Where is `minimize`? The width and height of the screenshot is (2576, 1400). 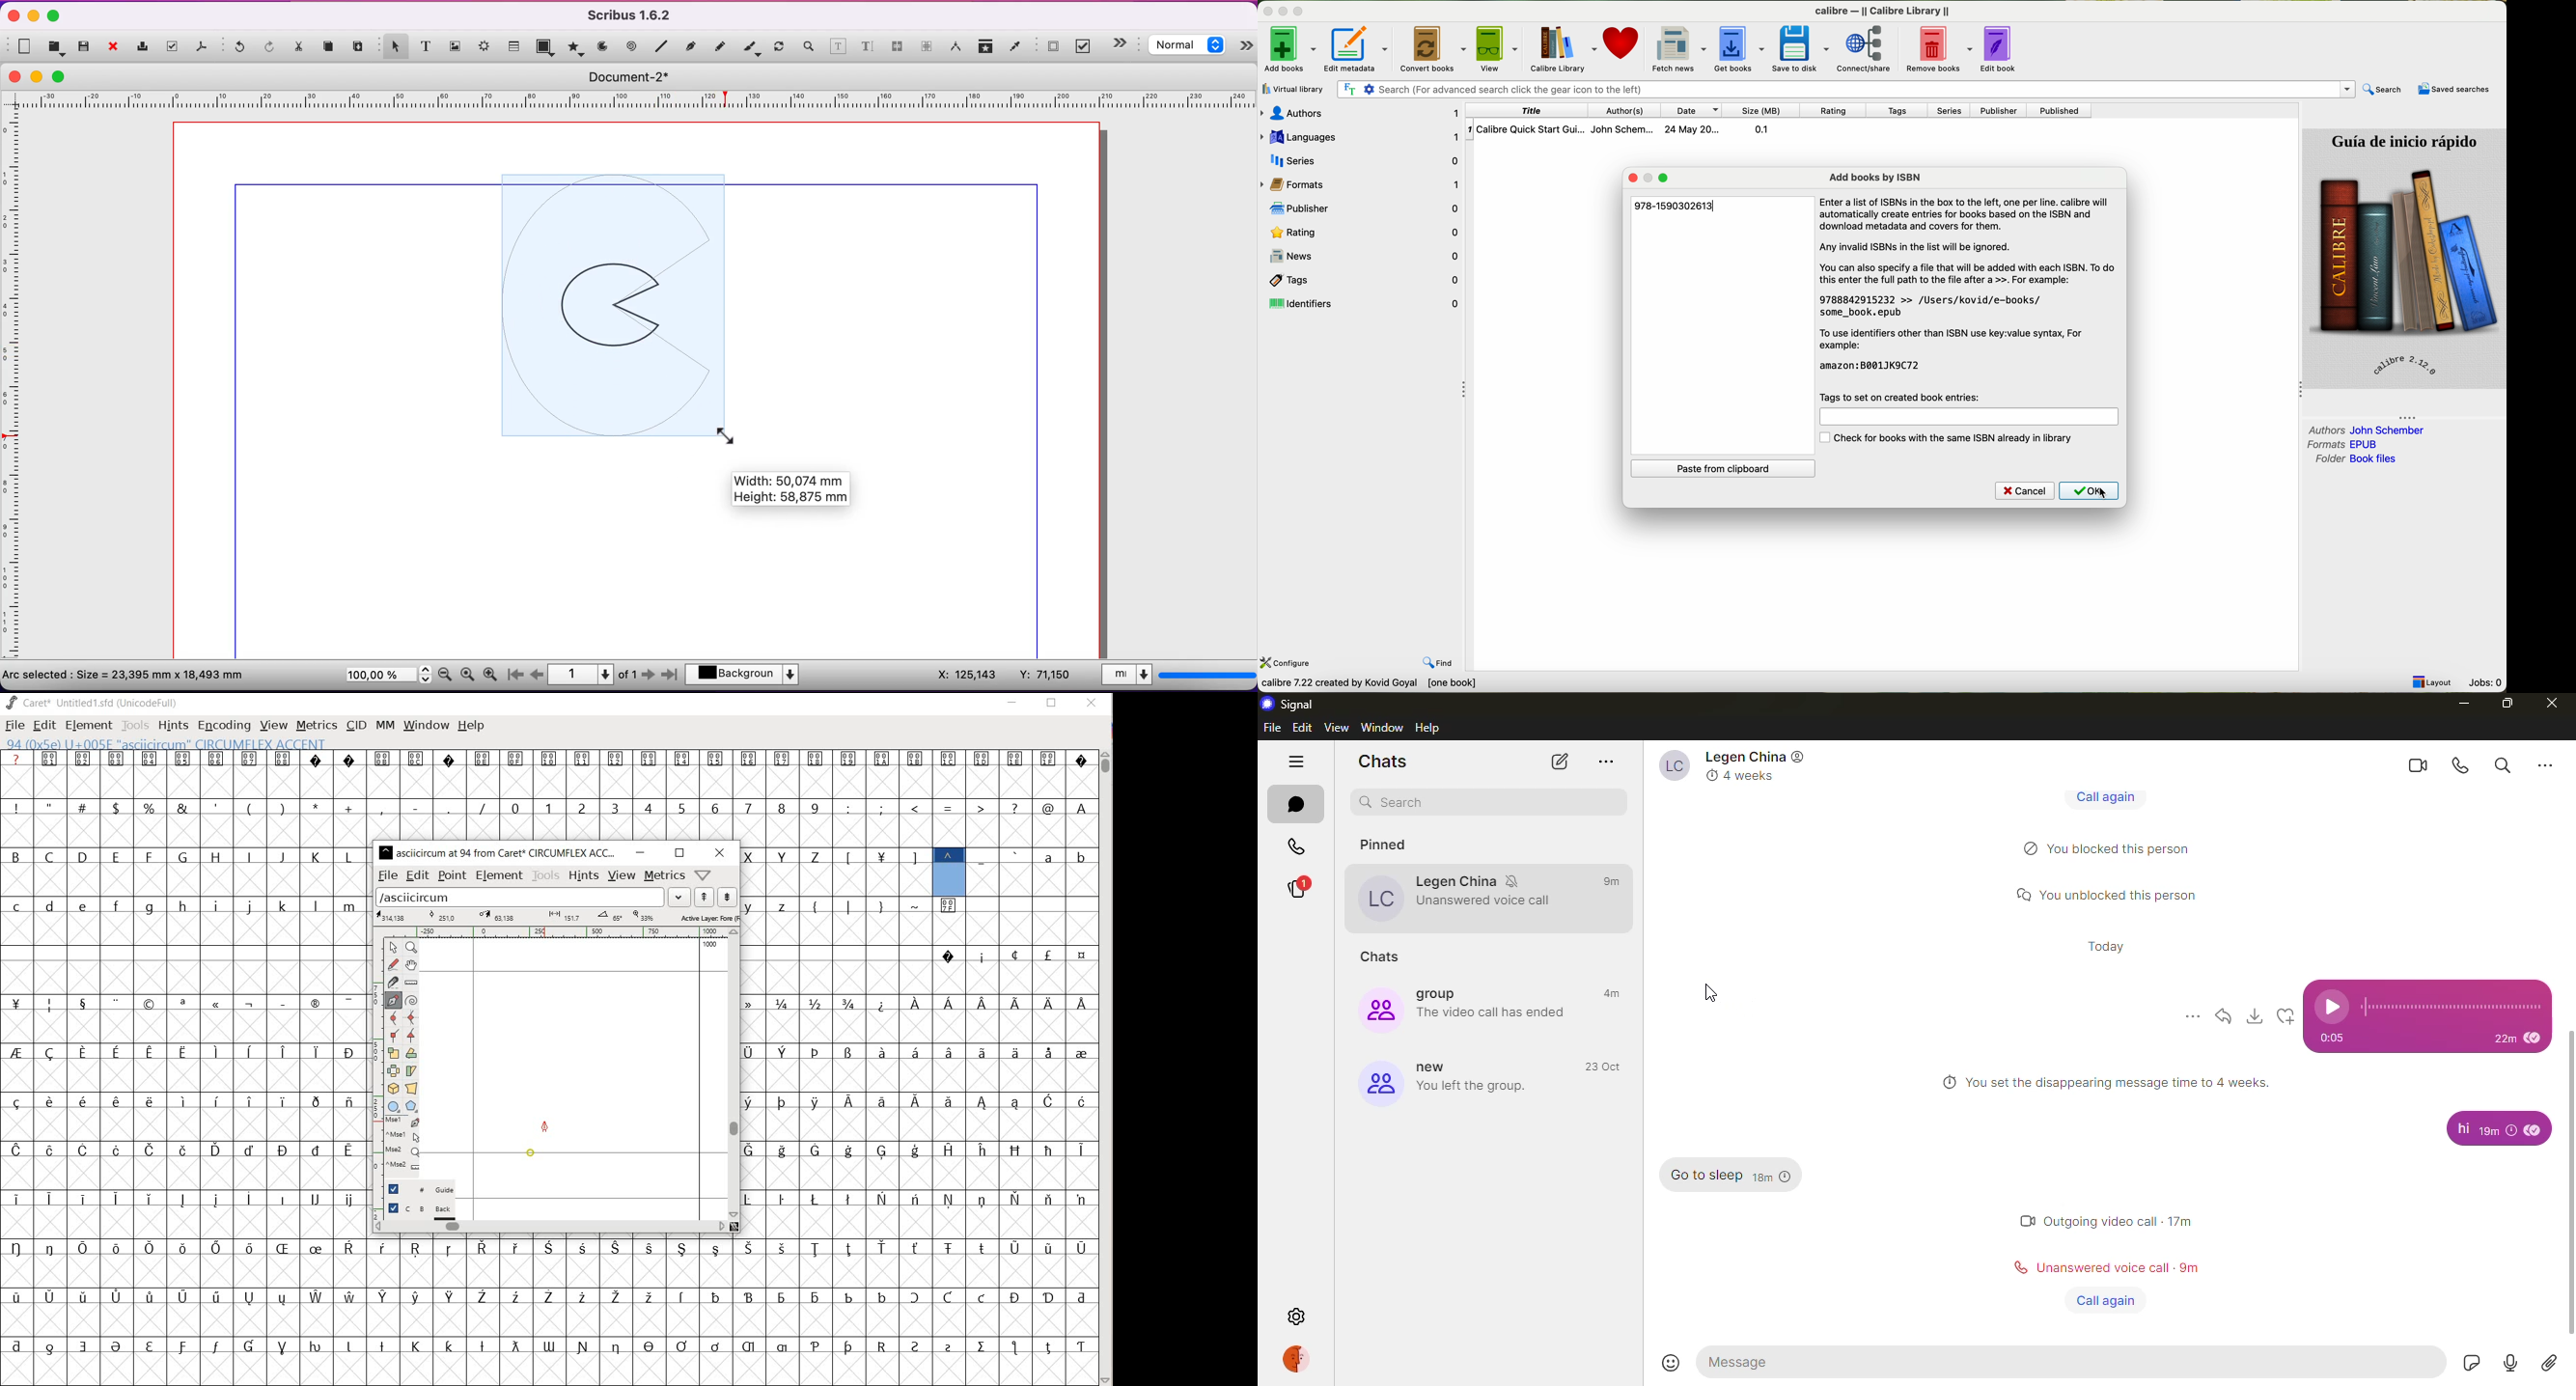 minimize is located at coordinates (34, 15).